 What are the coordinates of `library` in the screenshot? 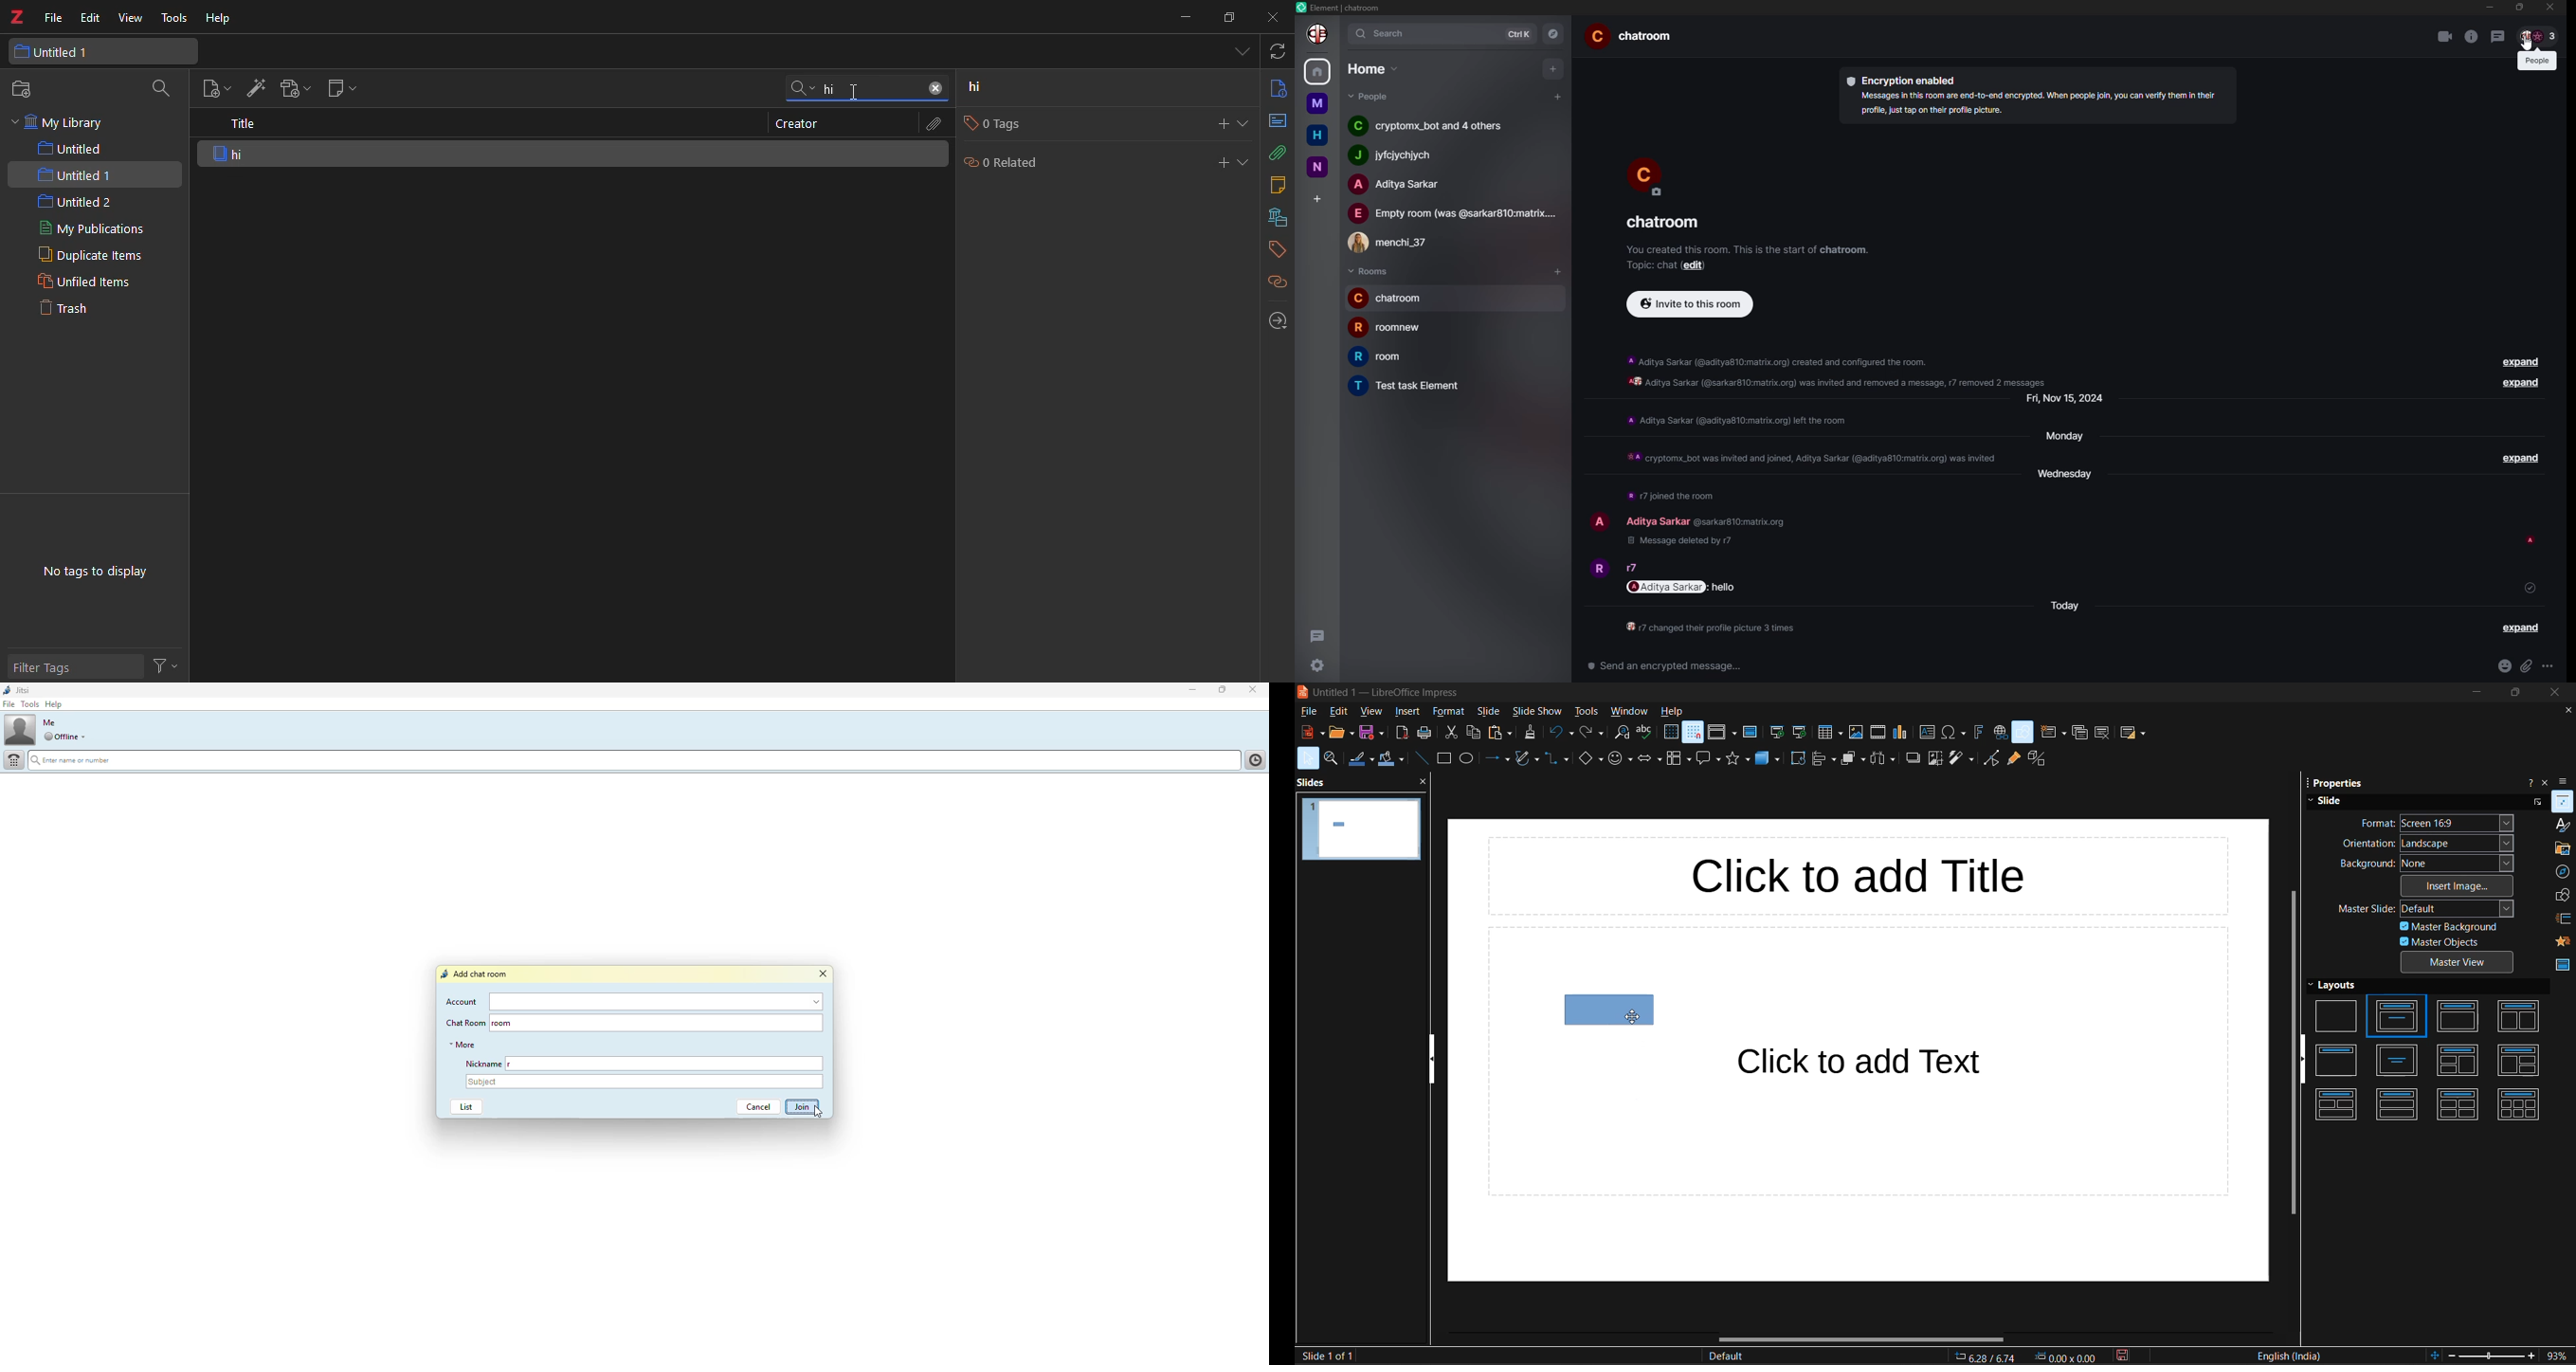 It's located at (1272, 219).